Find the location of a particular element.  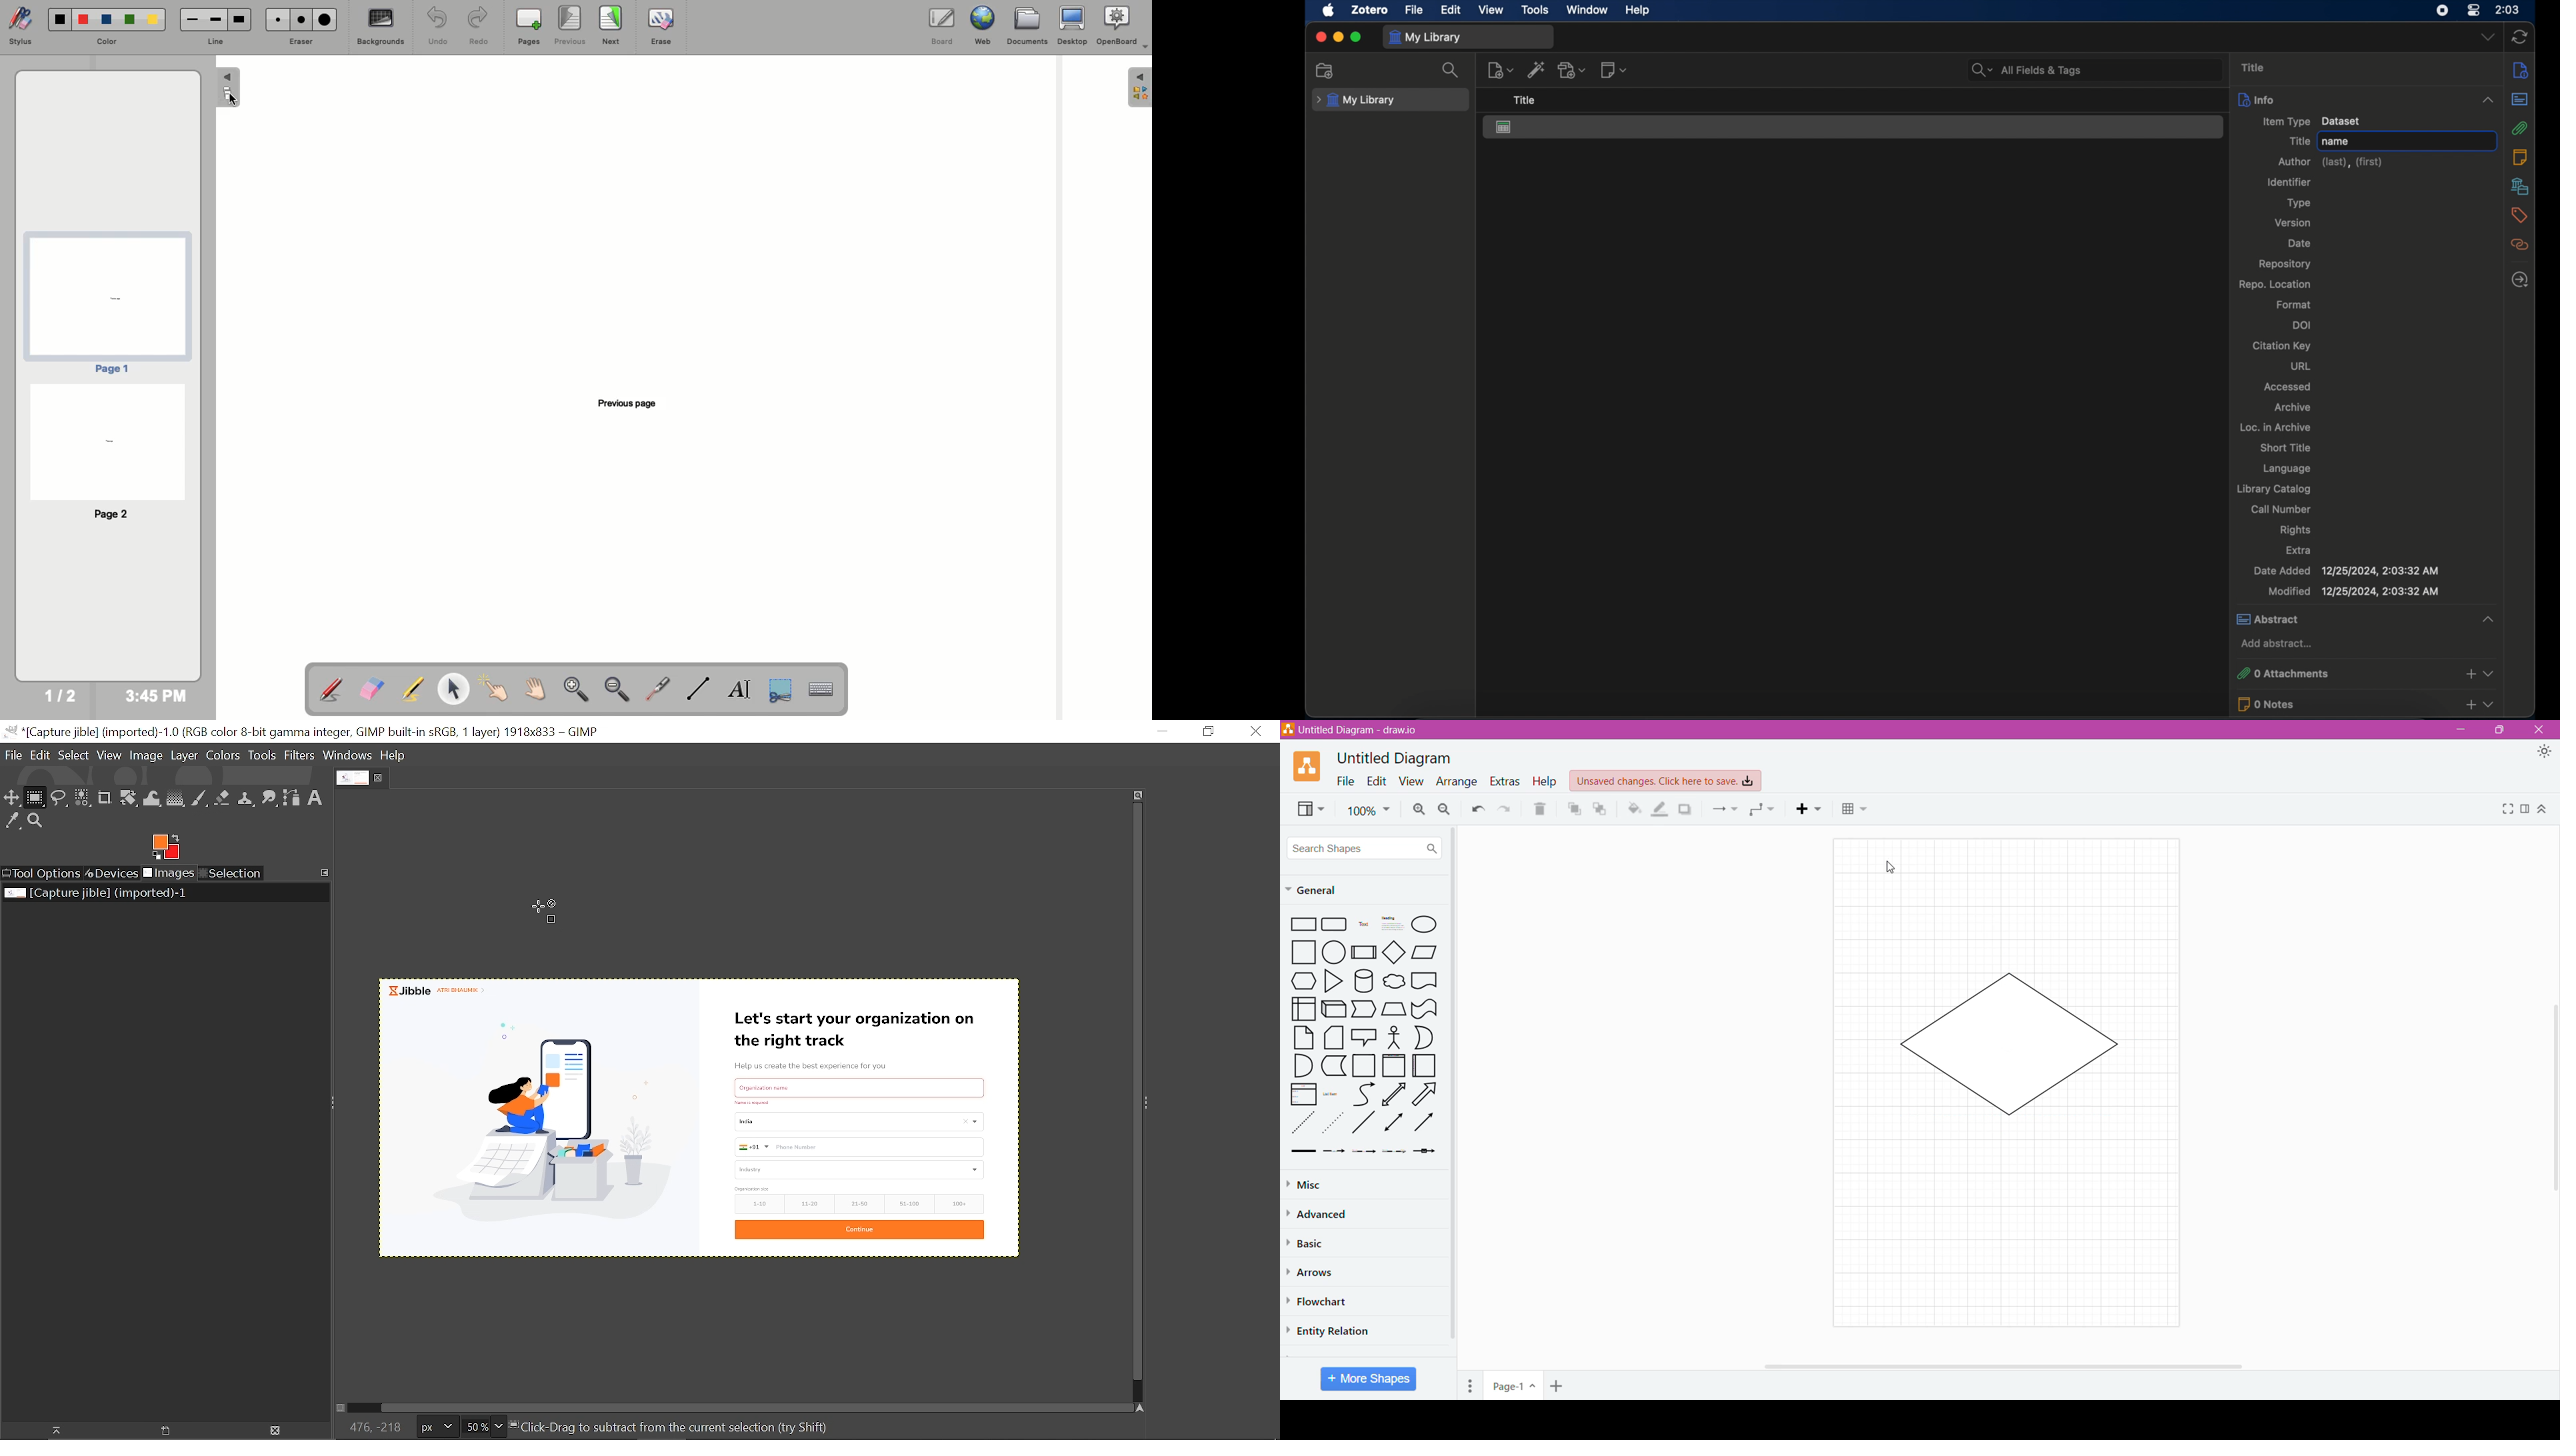

Horizontal Container is located at coordinates (1425, 1068).